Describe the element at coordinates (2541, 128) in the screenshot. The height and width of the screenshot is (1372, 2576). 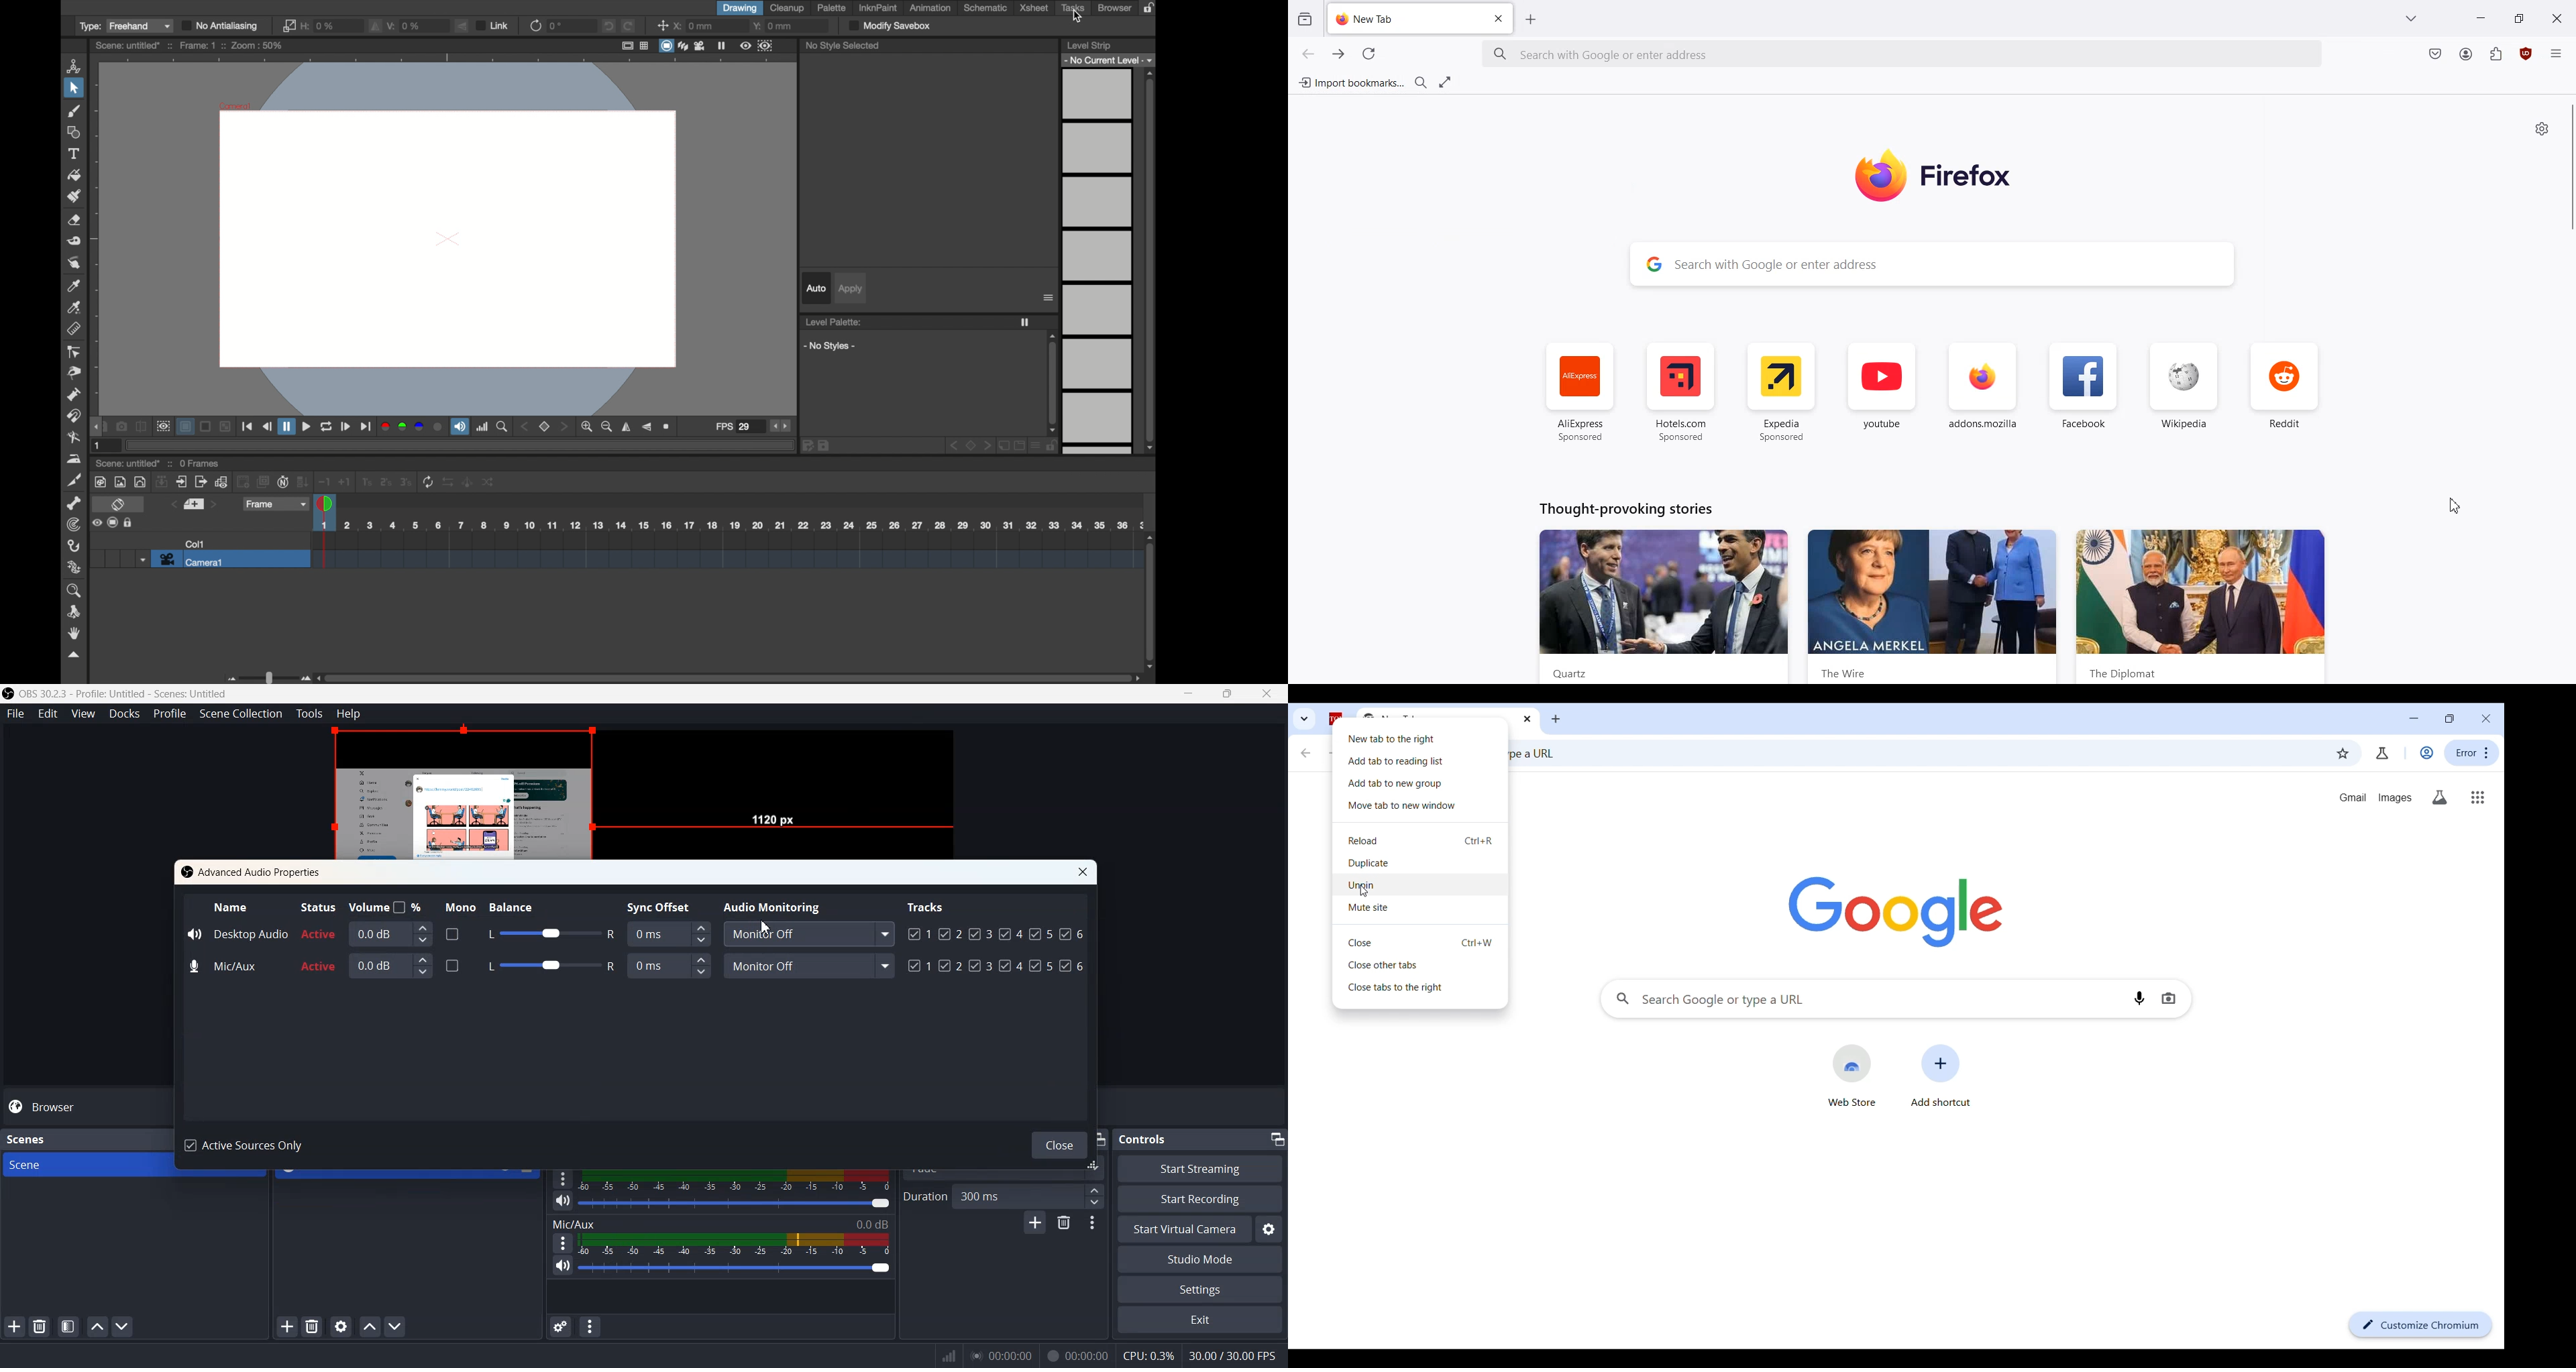
I see `Personalize new Tab` at that location.